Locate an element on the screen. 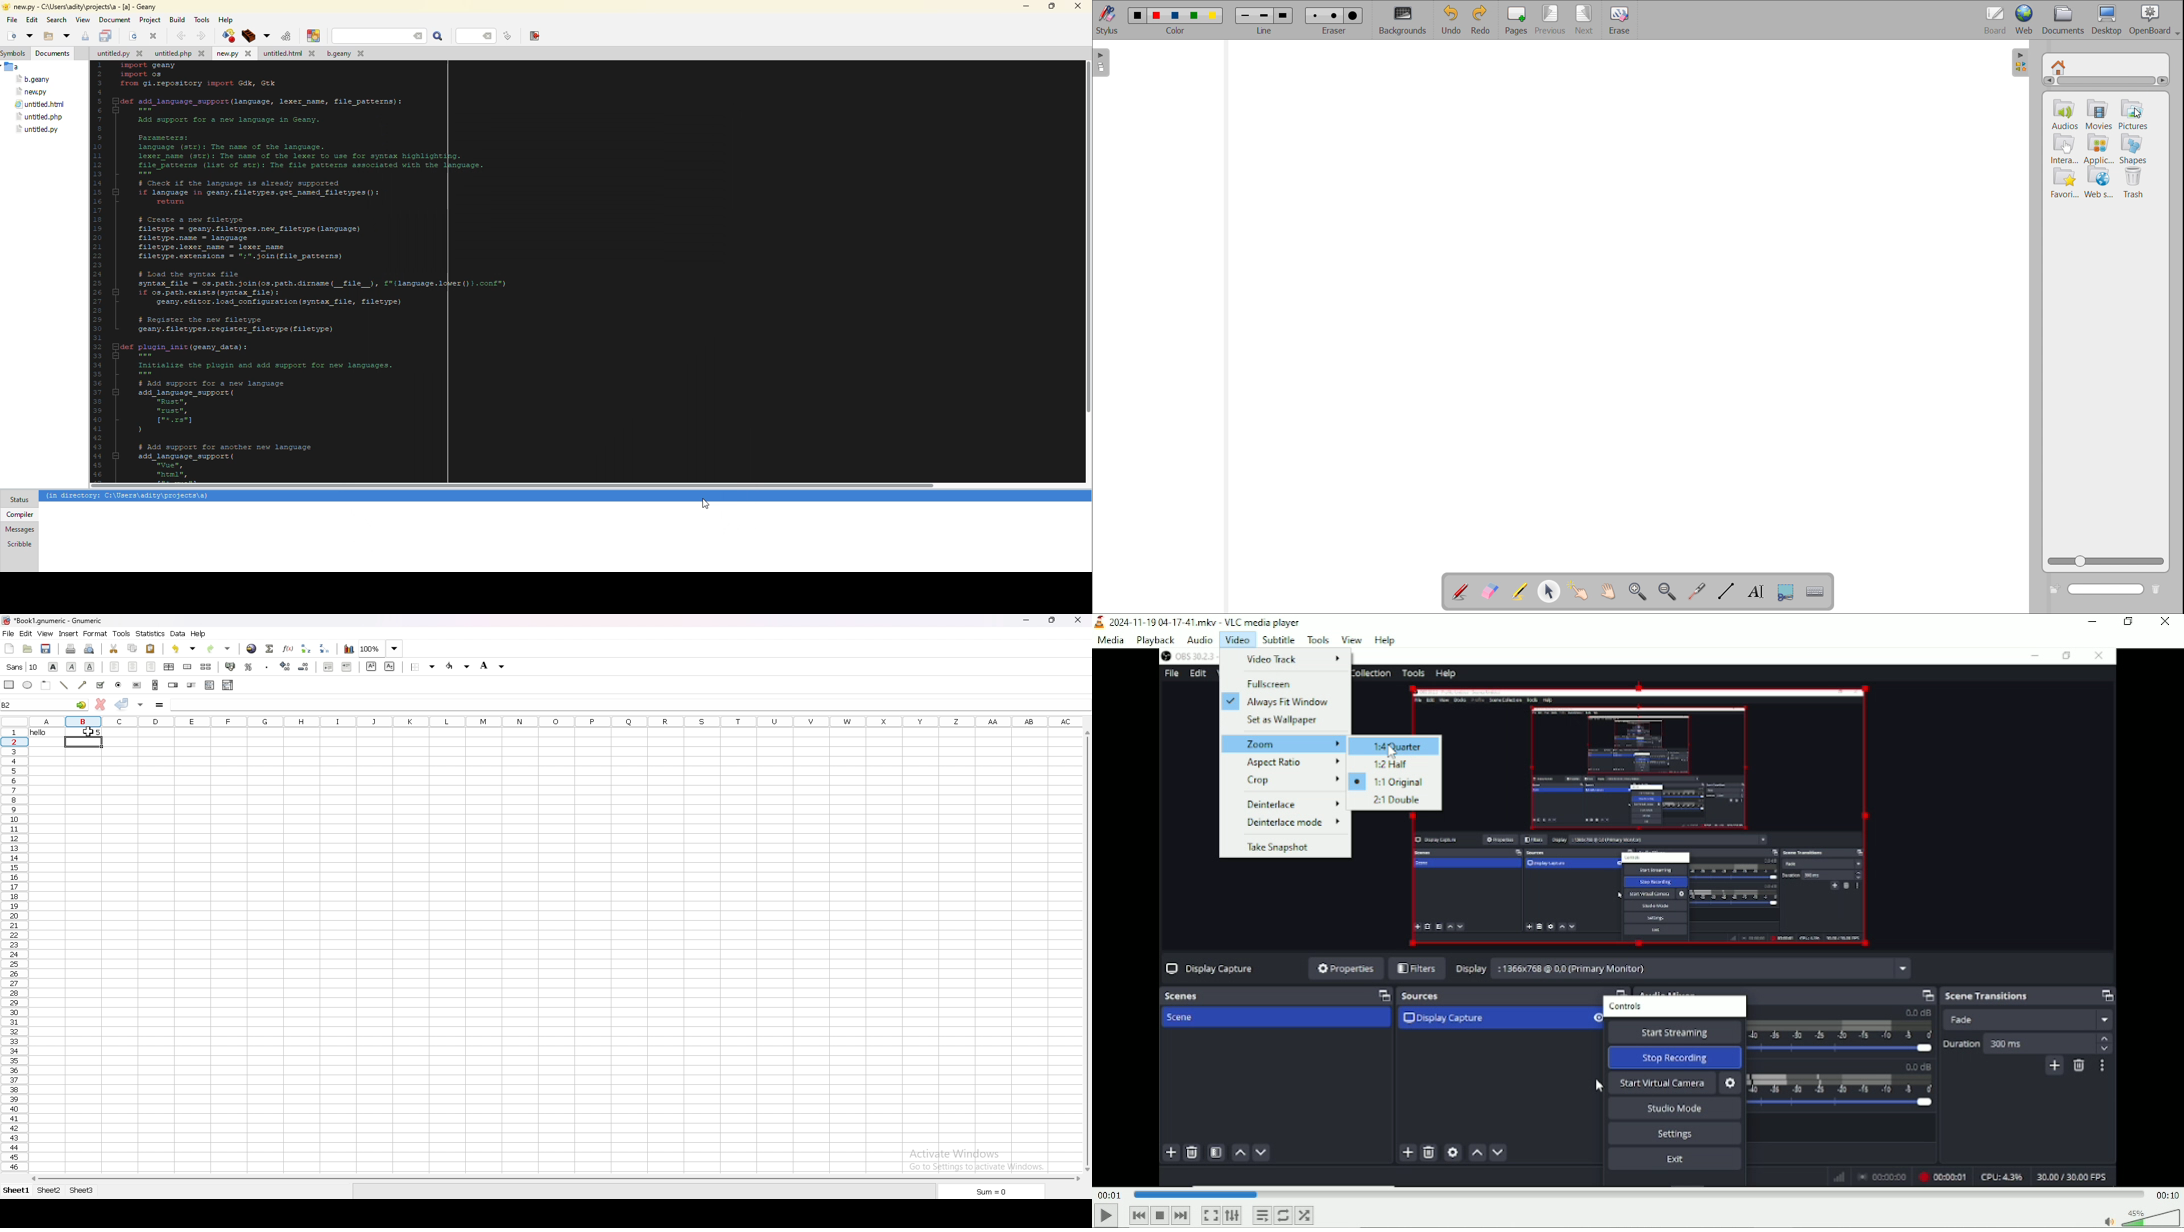 The width and height of the screenshot is (2184, 1232). Toggle between loop all, loop one and no loop is located at coordinates (1283, 1215).